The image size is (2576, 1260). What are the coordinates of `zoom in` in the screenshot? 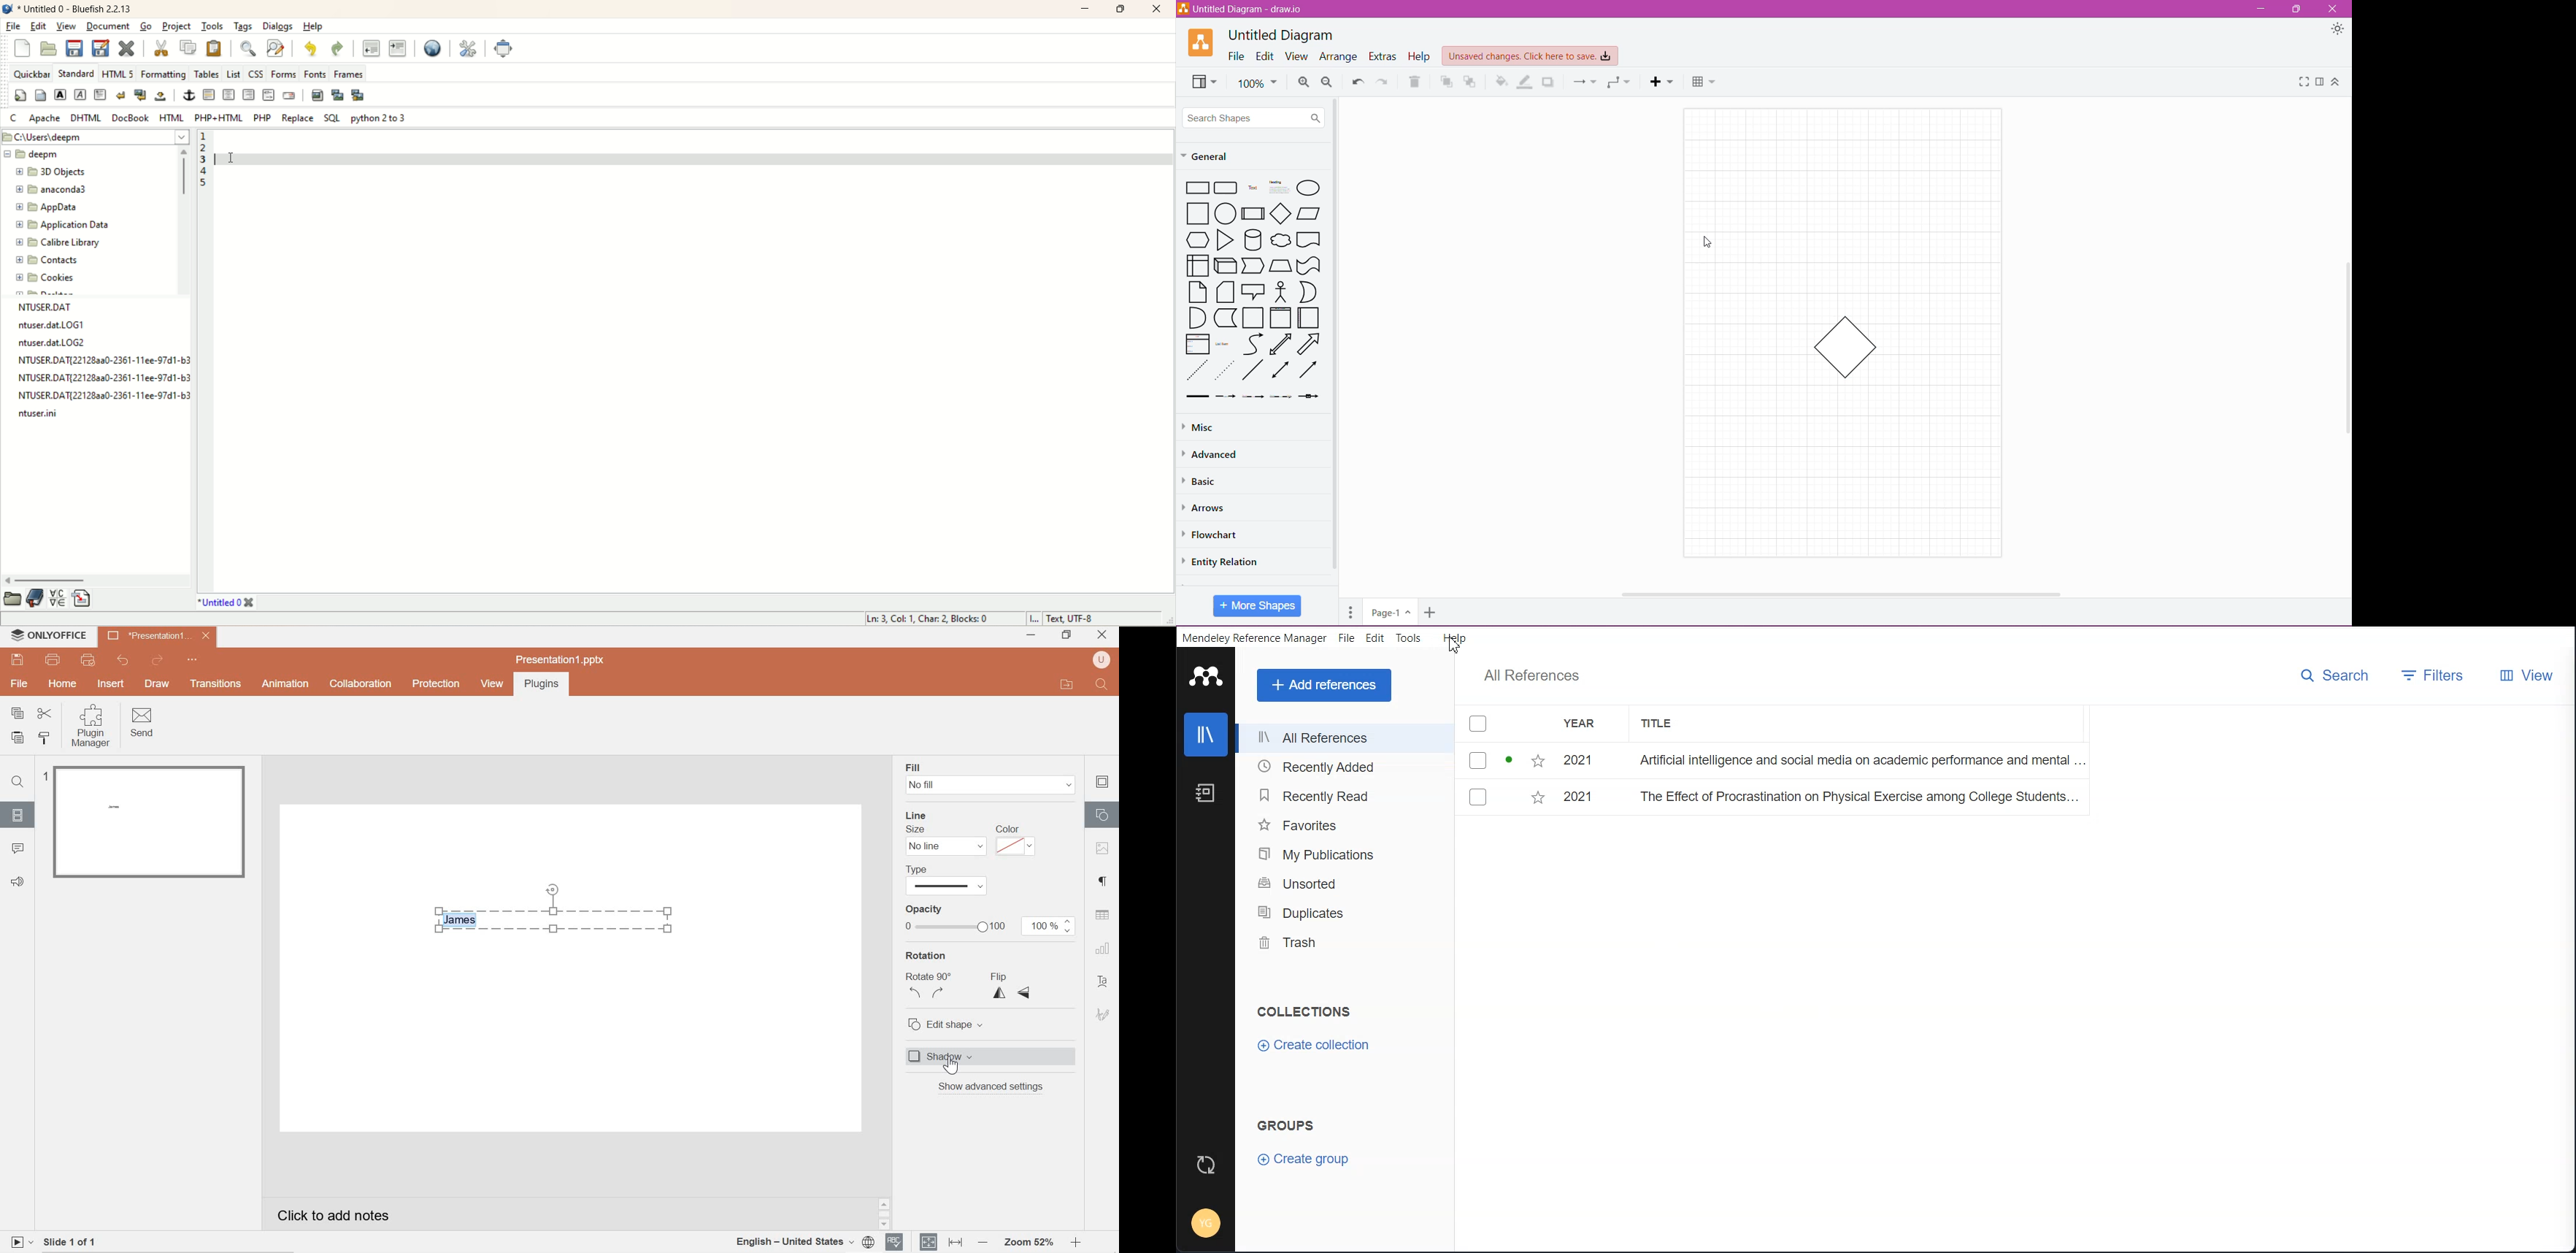 It's located at (1075, 1242).